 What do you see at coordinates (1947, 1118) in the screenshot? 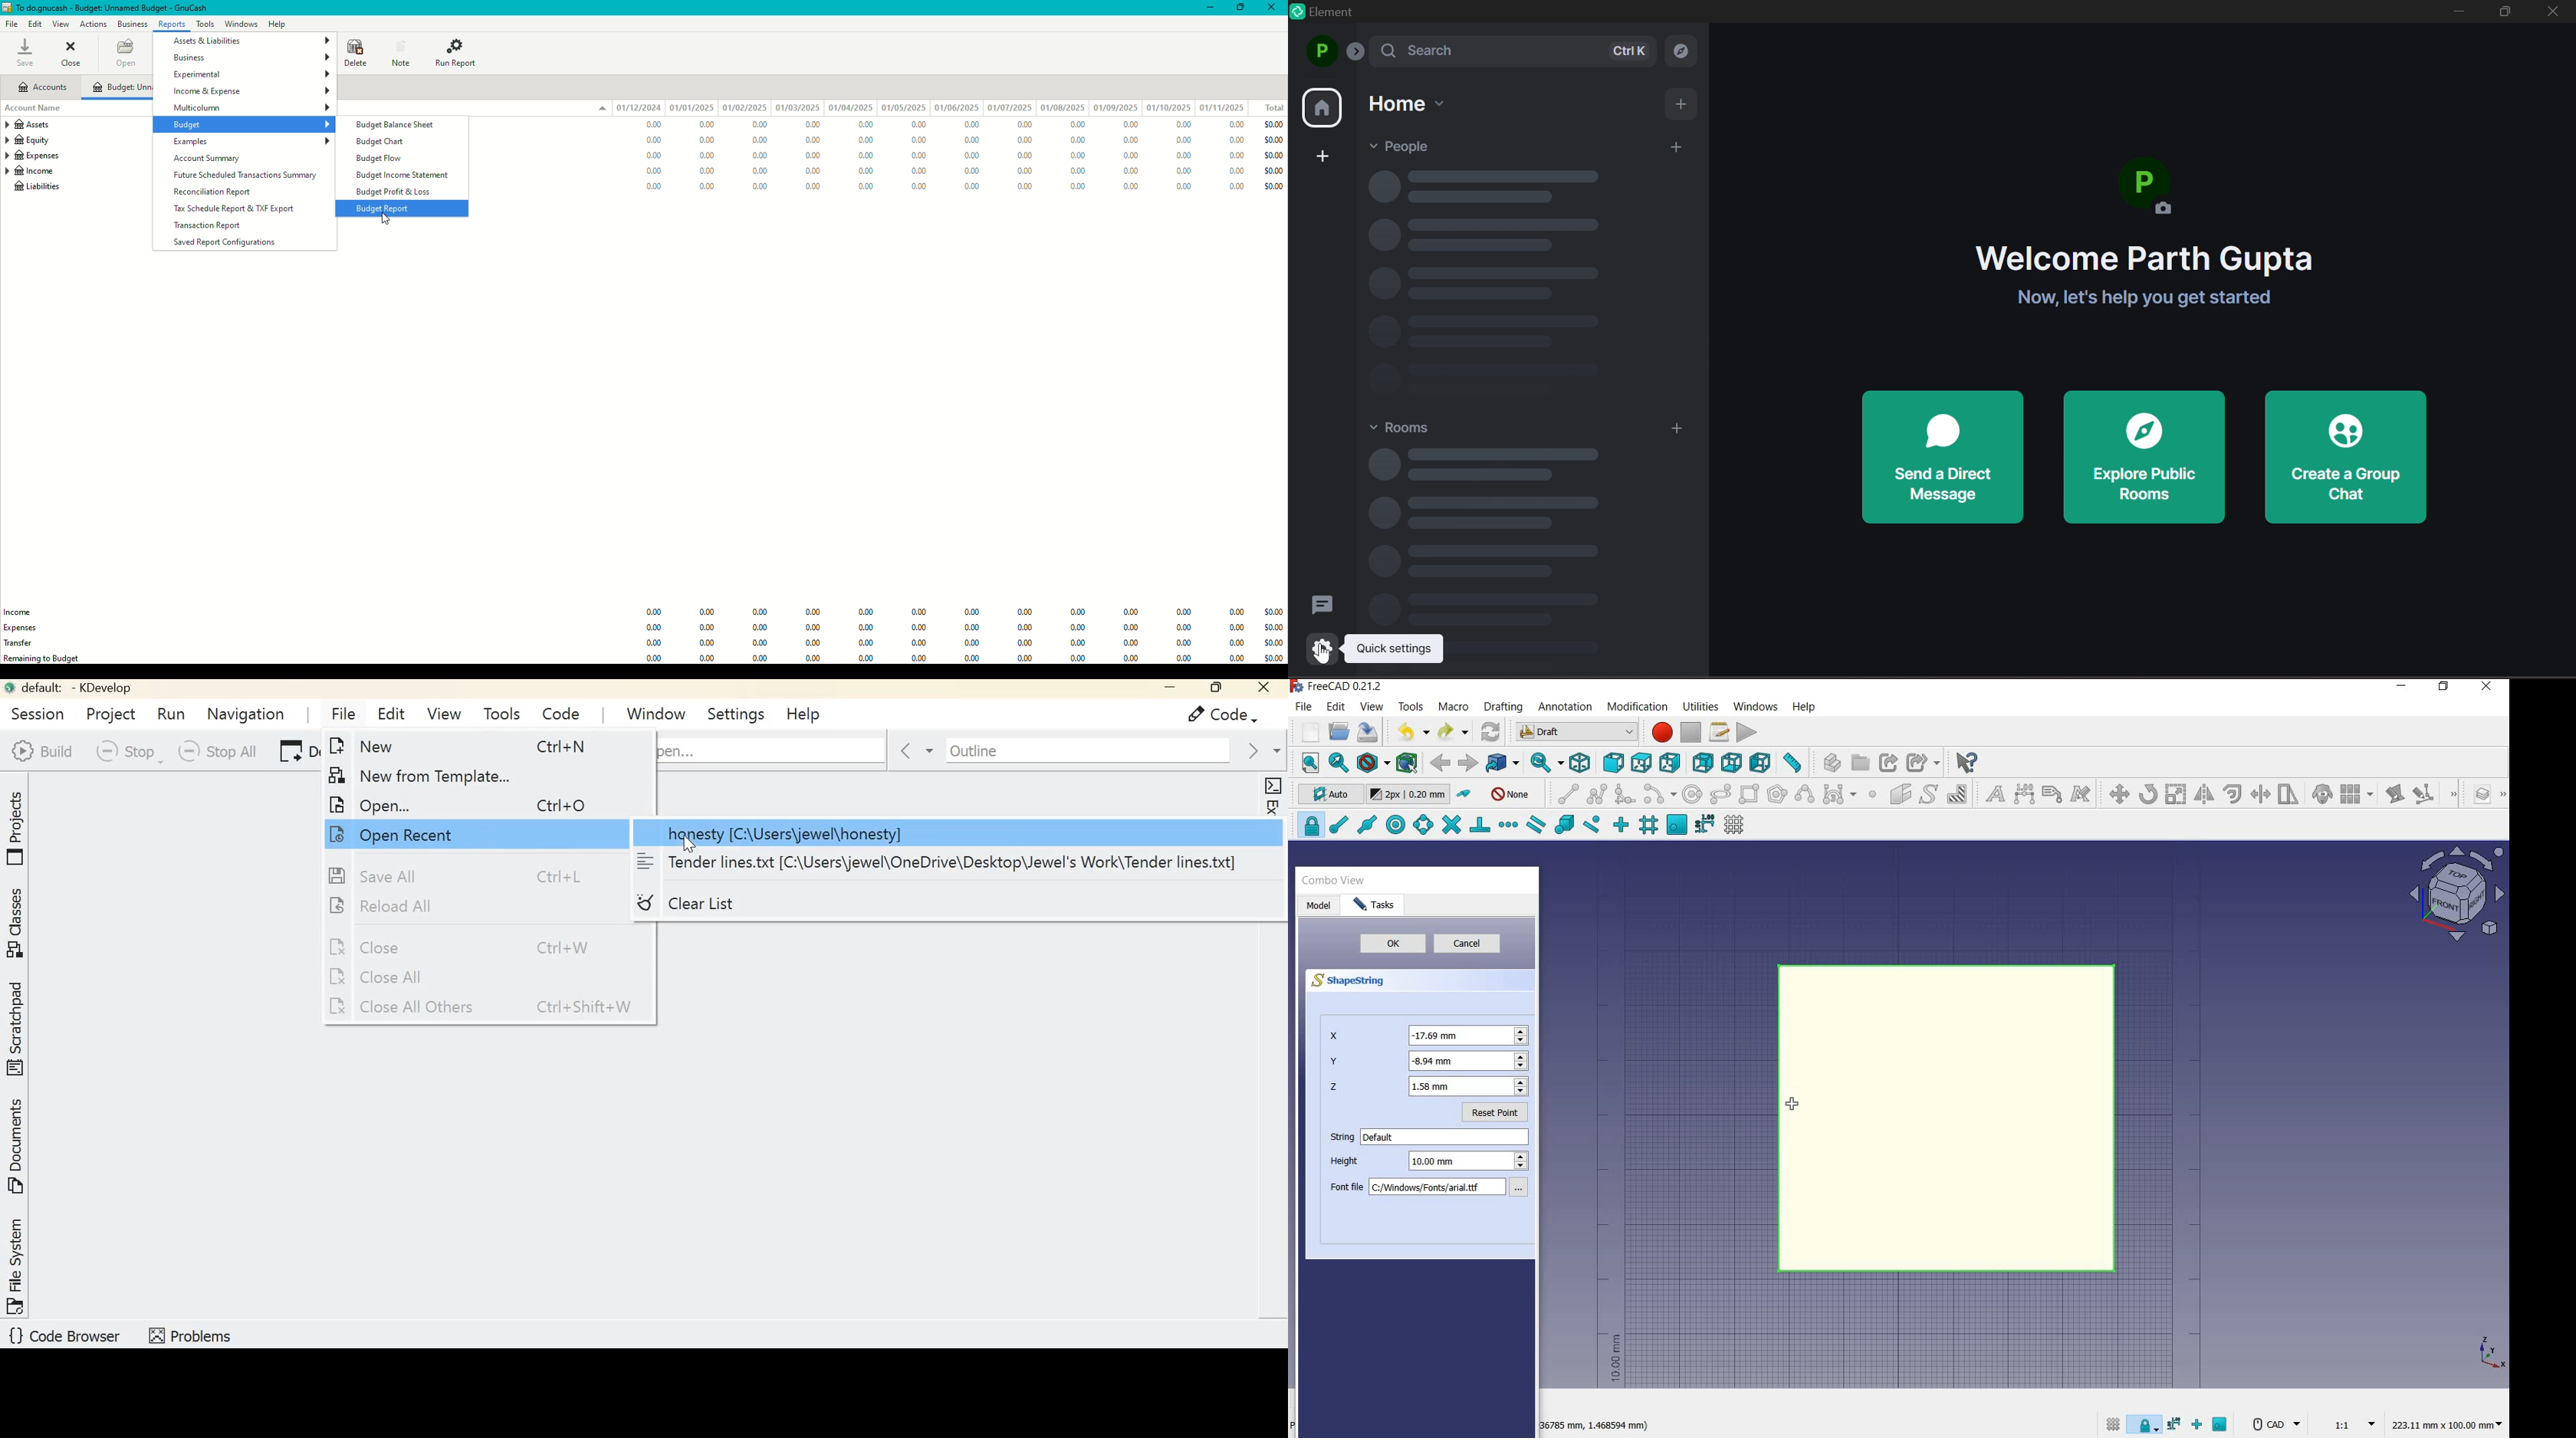
I see `object` at bounding box center [1947, 1118].